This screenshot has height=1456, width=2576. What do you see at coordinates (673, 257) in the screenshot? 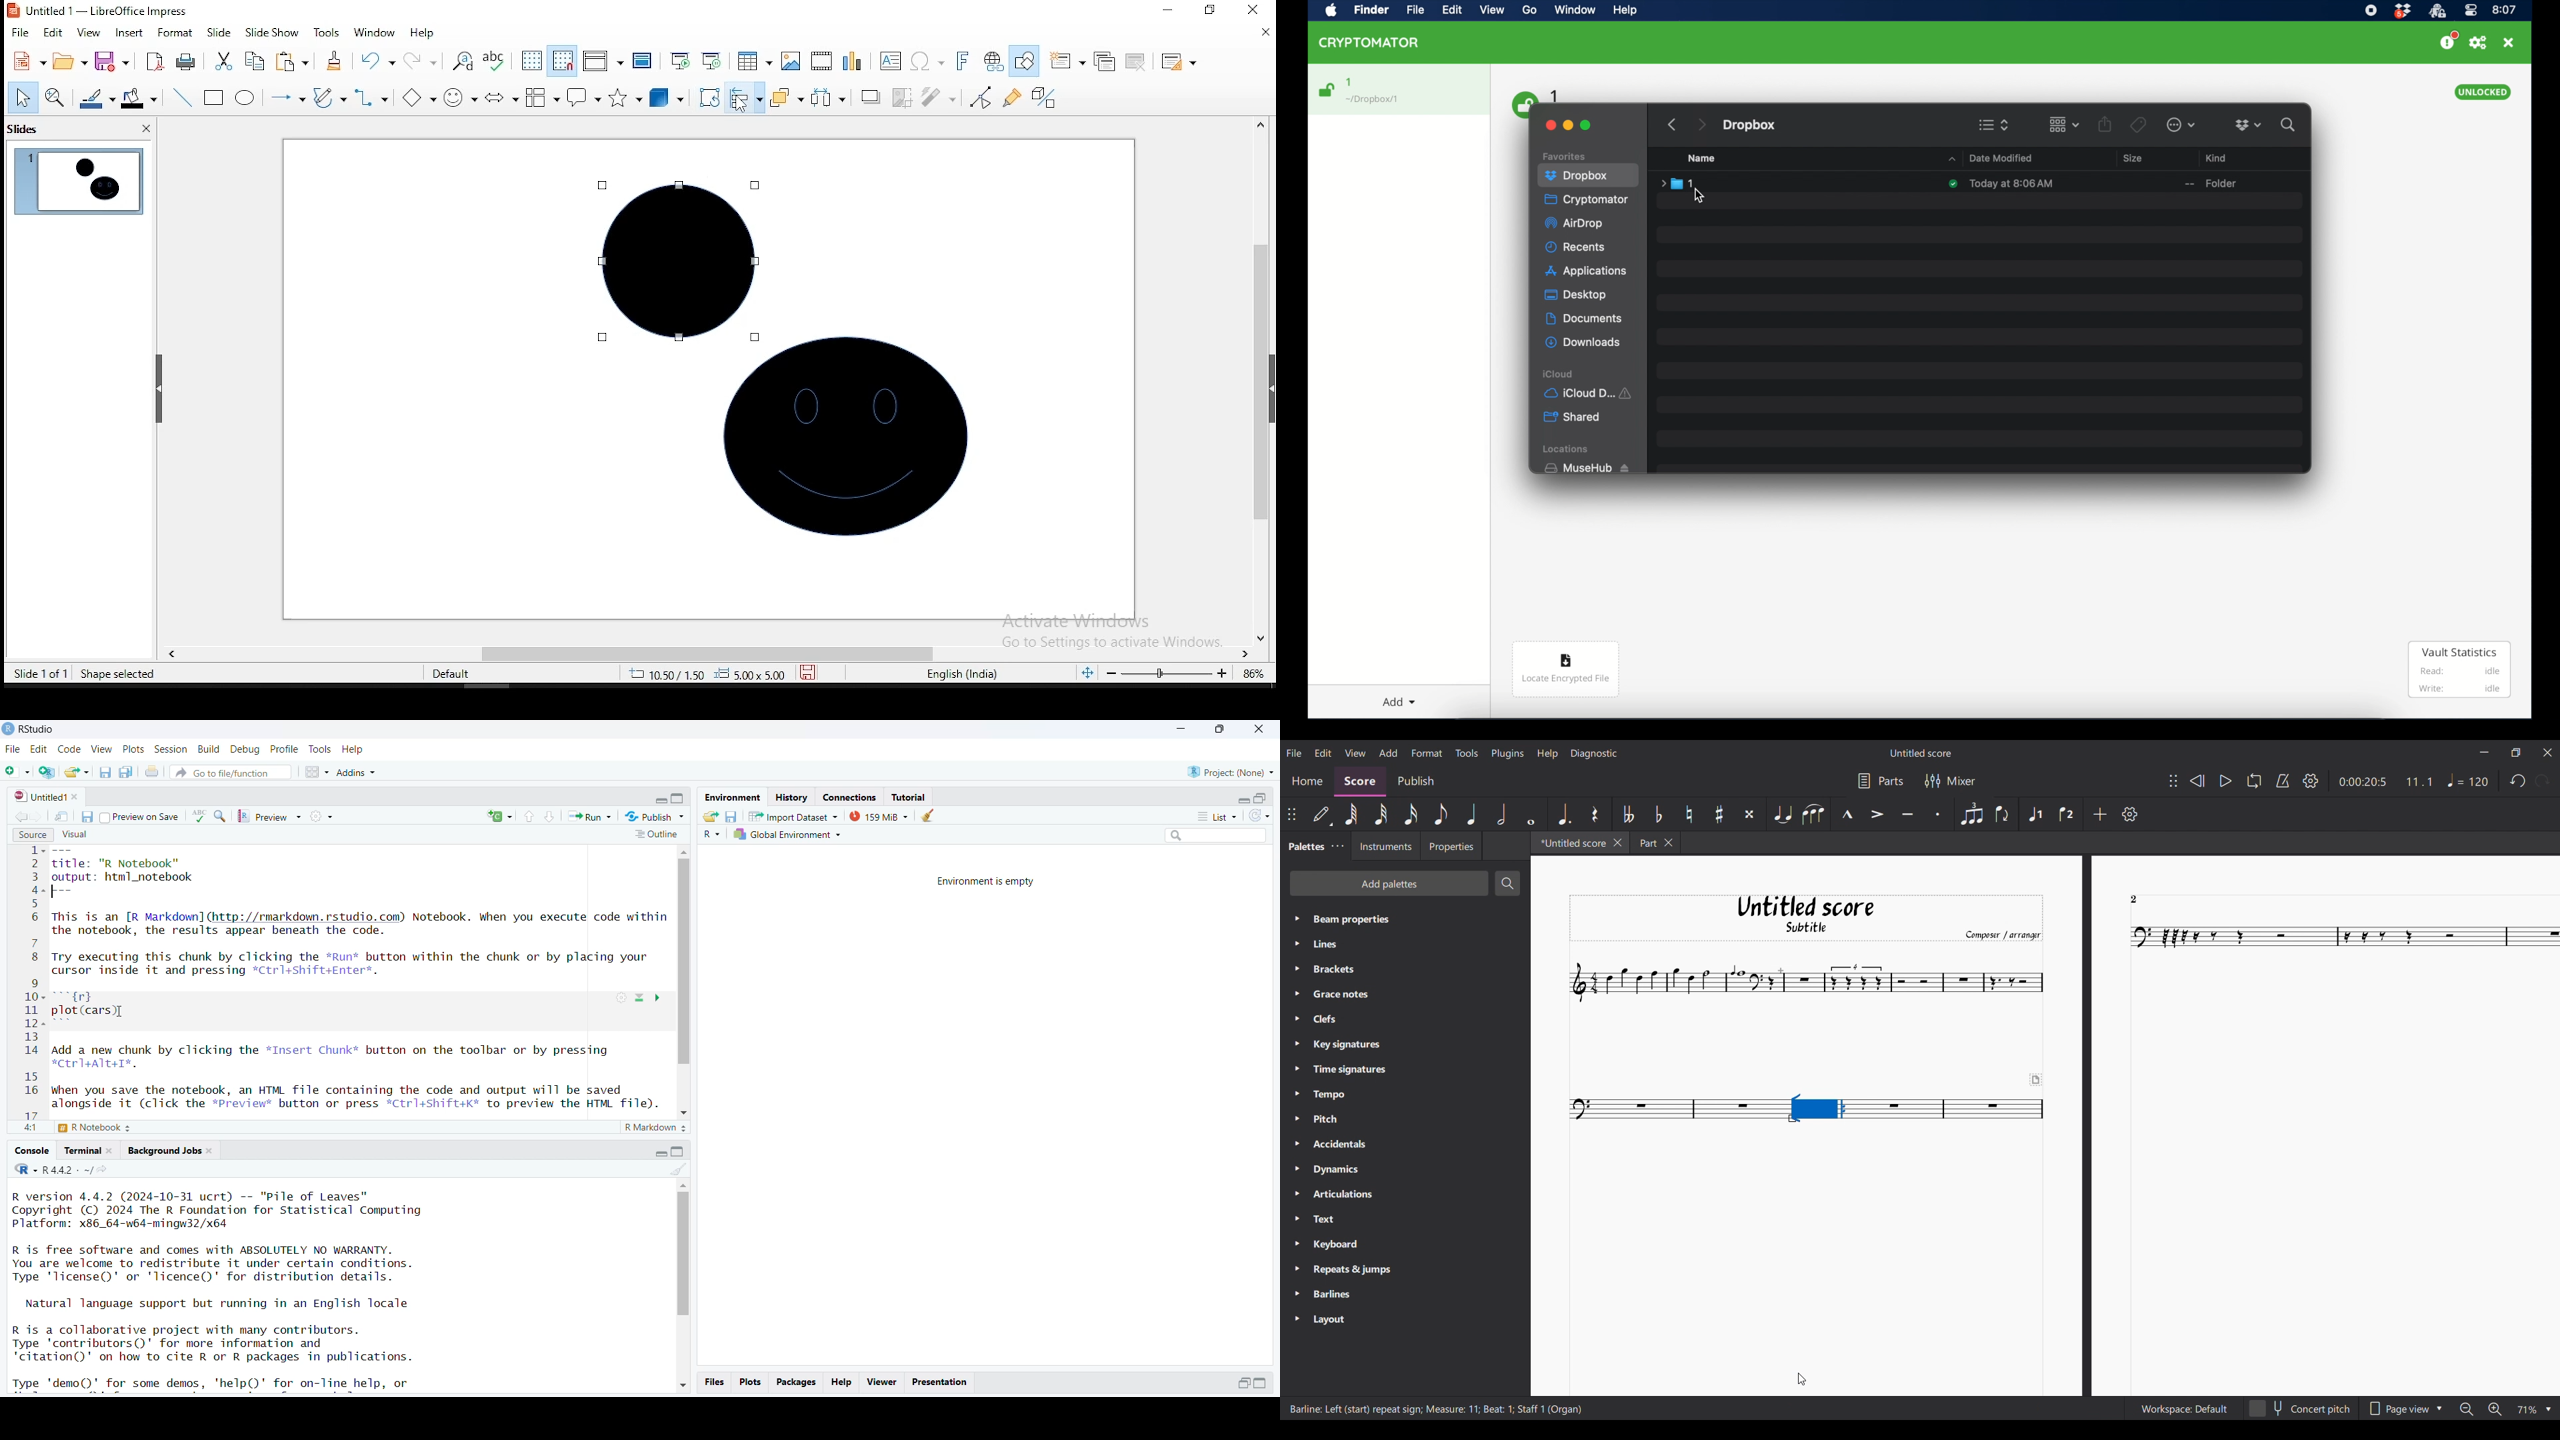
I see `object (selected)` at bounding box center [673, 257].